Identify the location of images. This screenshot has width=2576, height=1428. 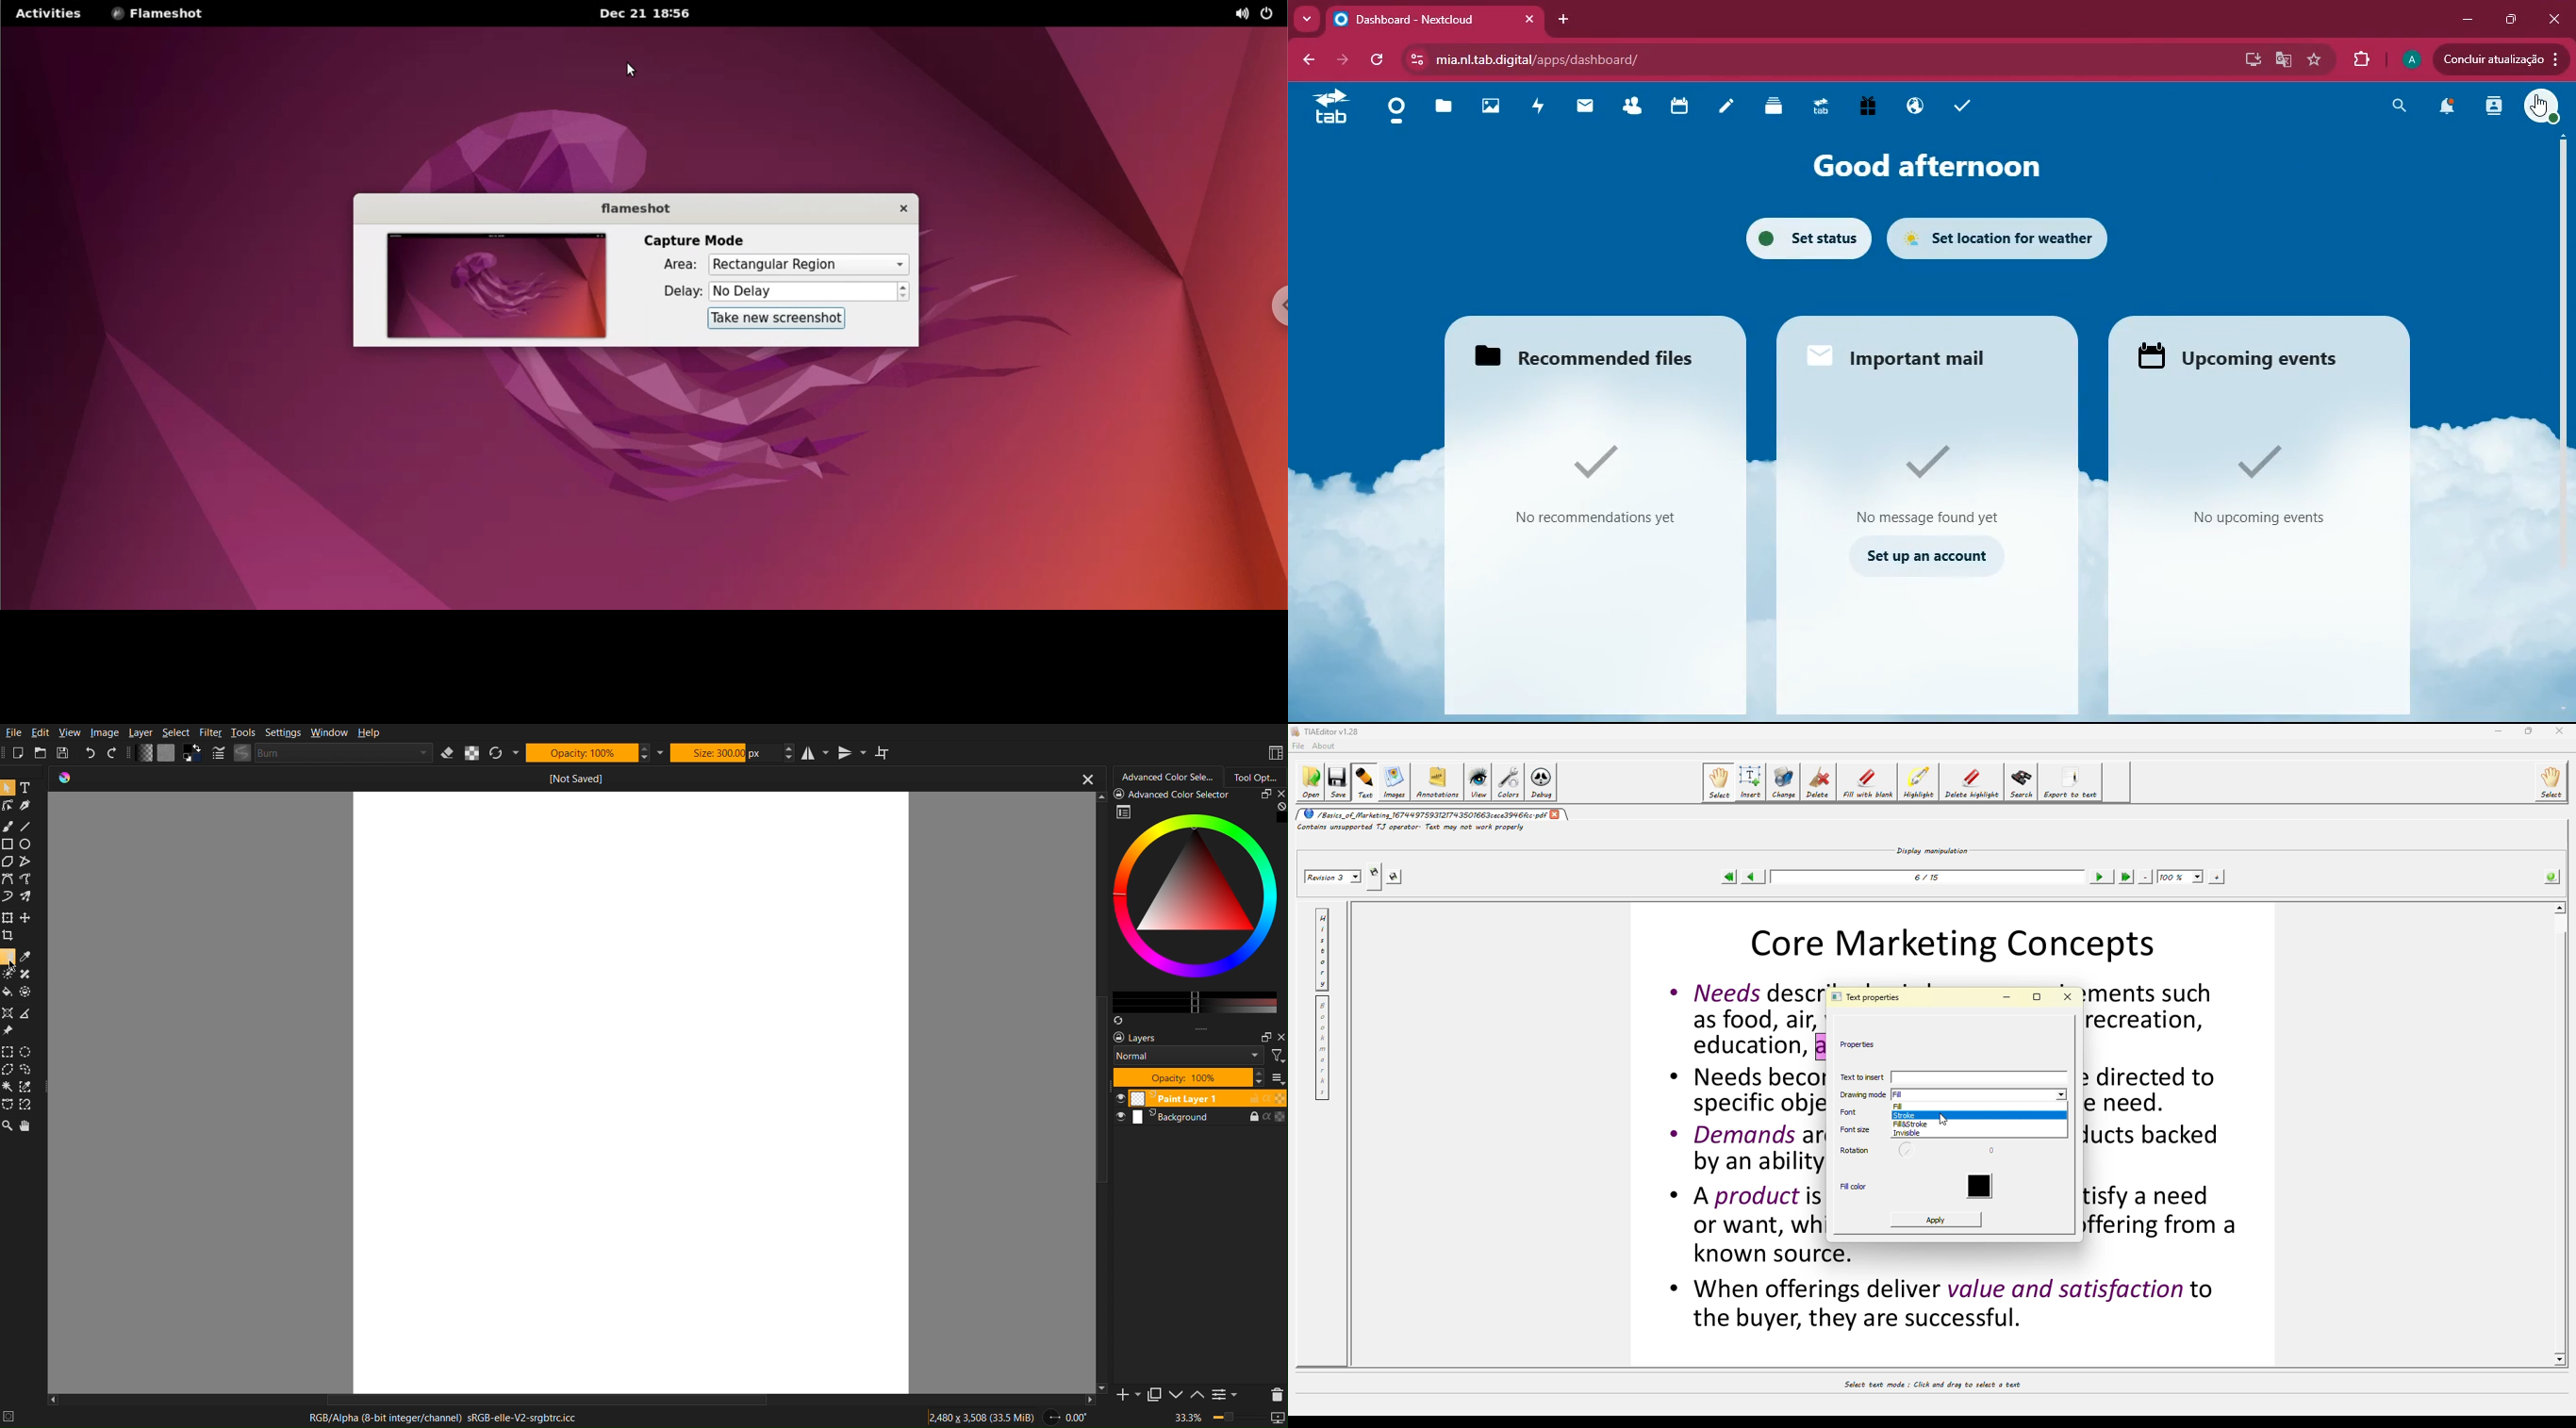
(1497, 108).